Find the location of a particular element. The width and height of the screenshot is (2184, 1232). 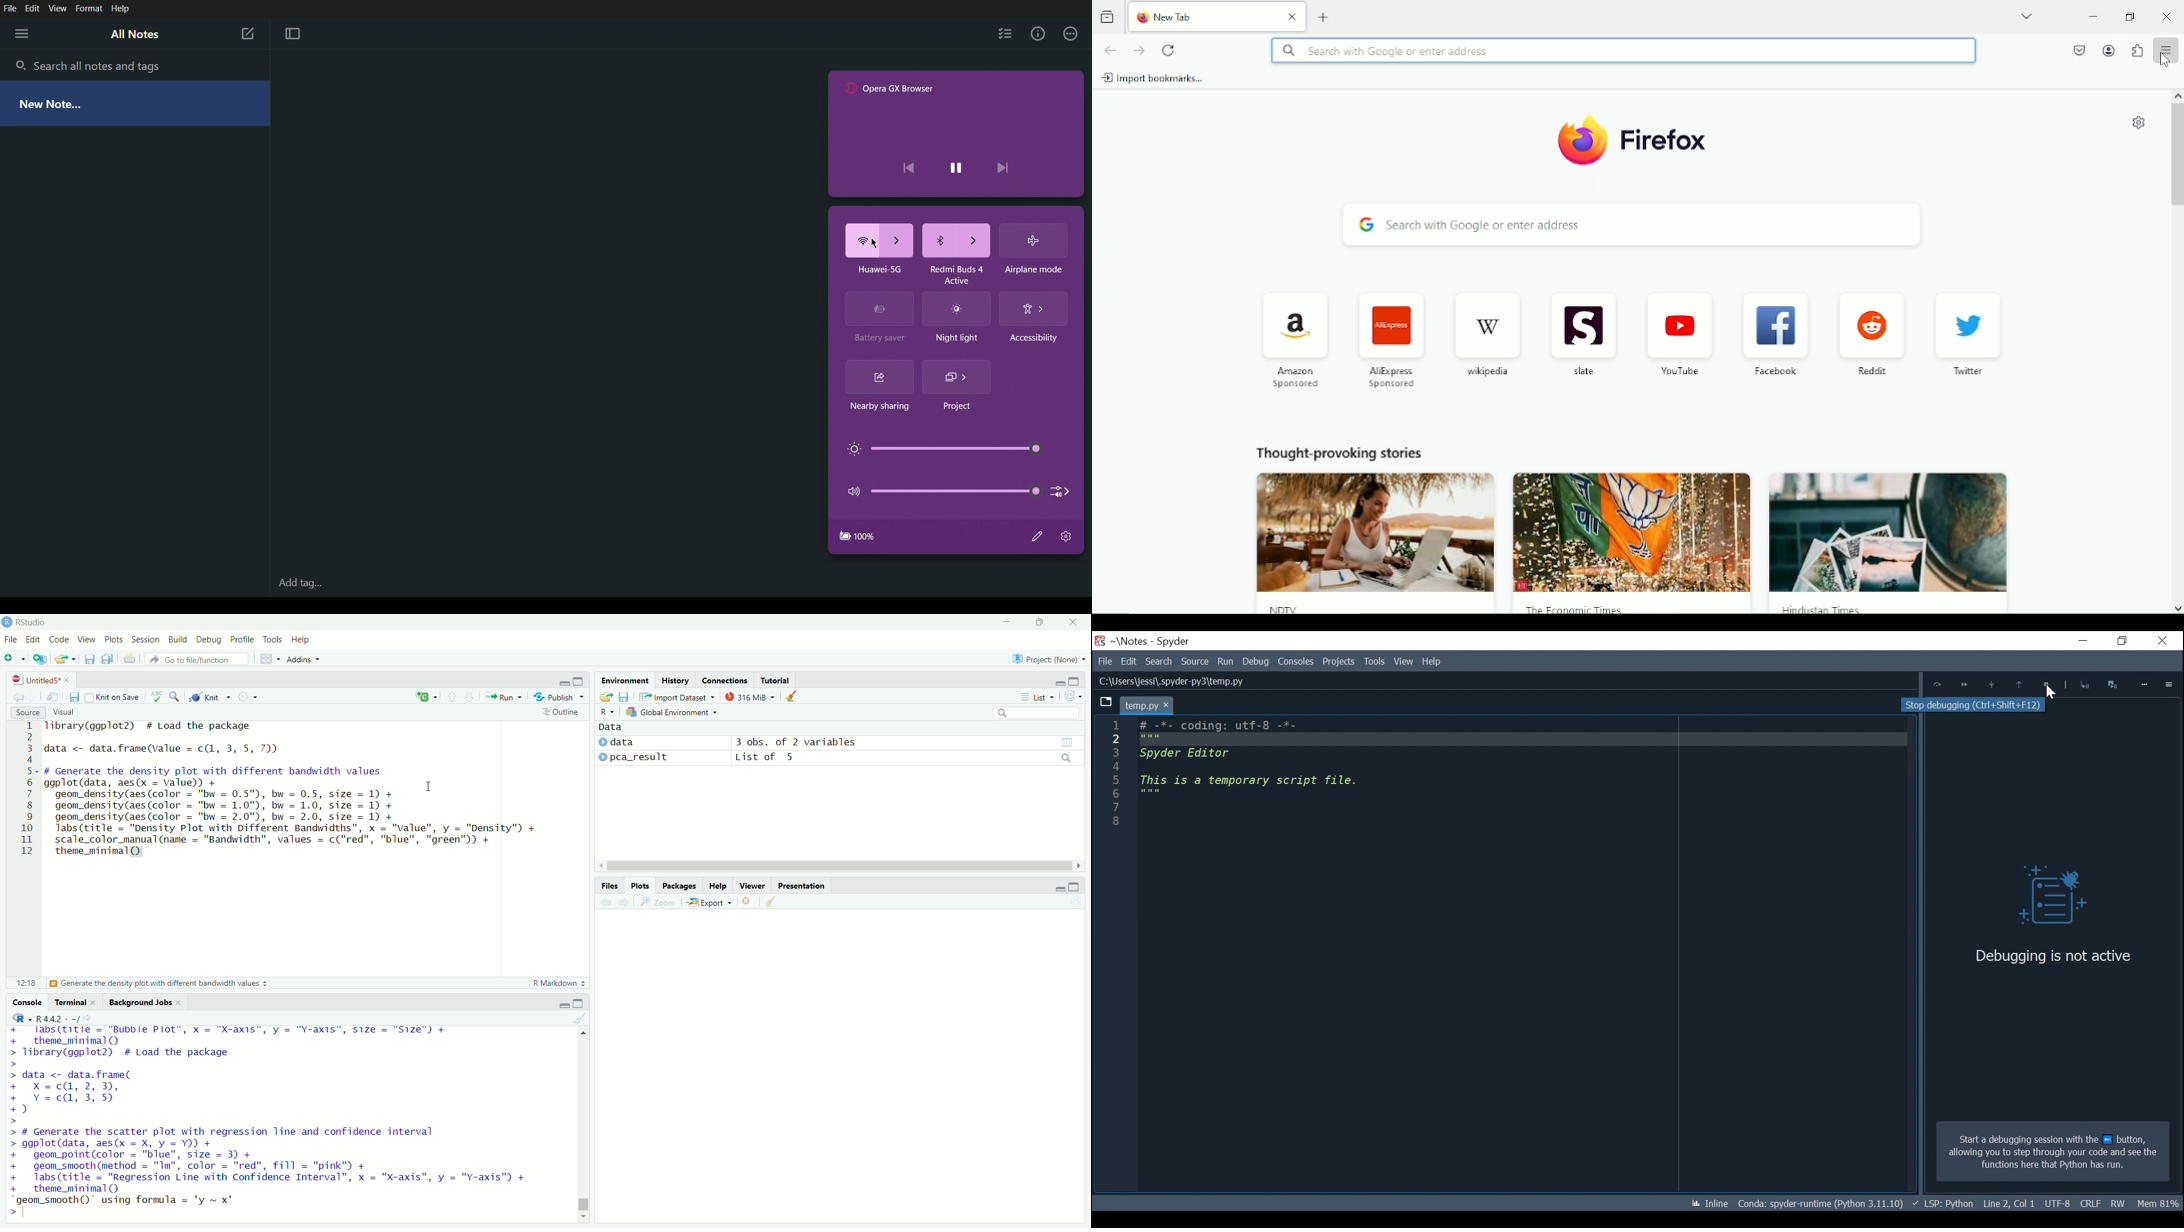

Cursor is located at coordinates (2051, 693).